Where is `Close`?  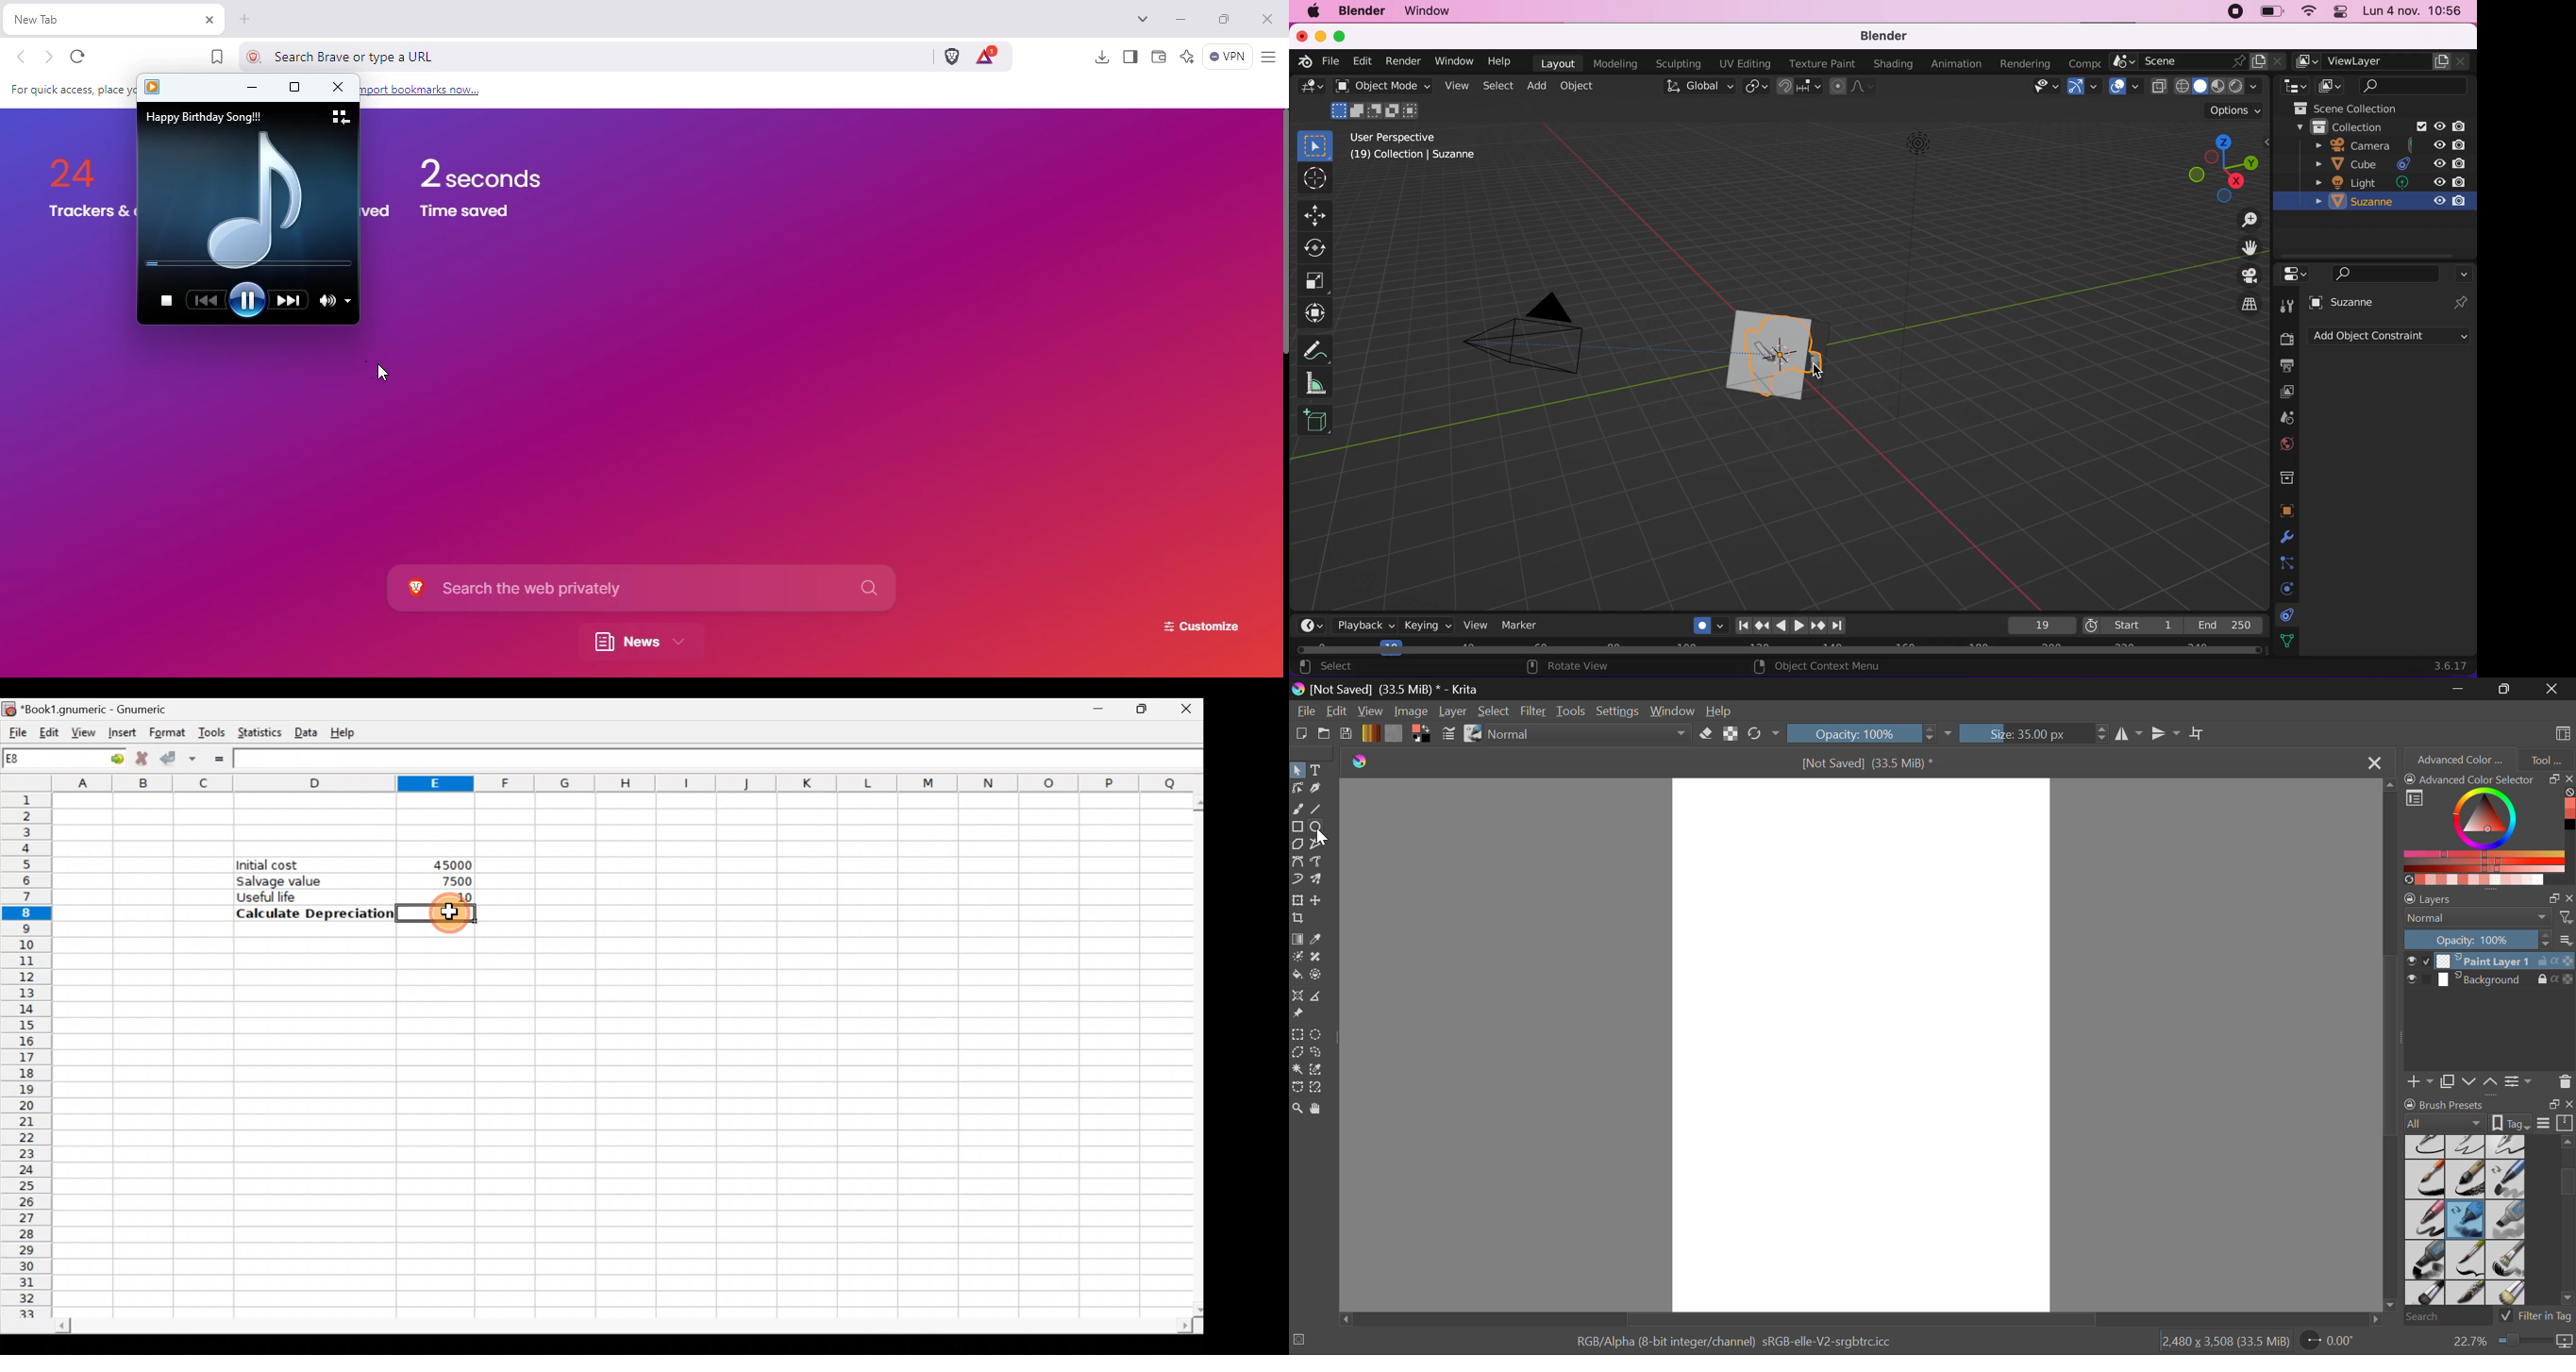 Close is located at coordinates (2374, 763).